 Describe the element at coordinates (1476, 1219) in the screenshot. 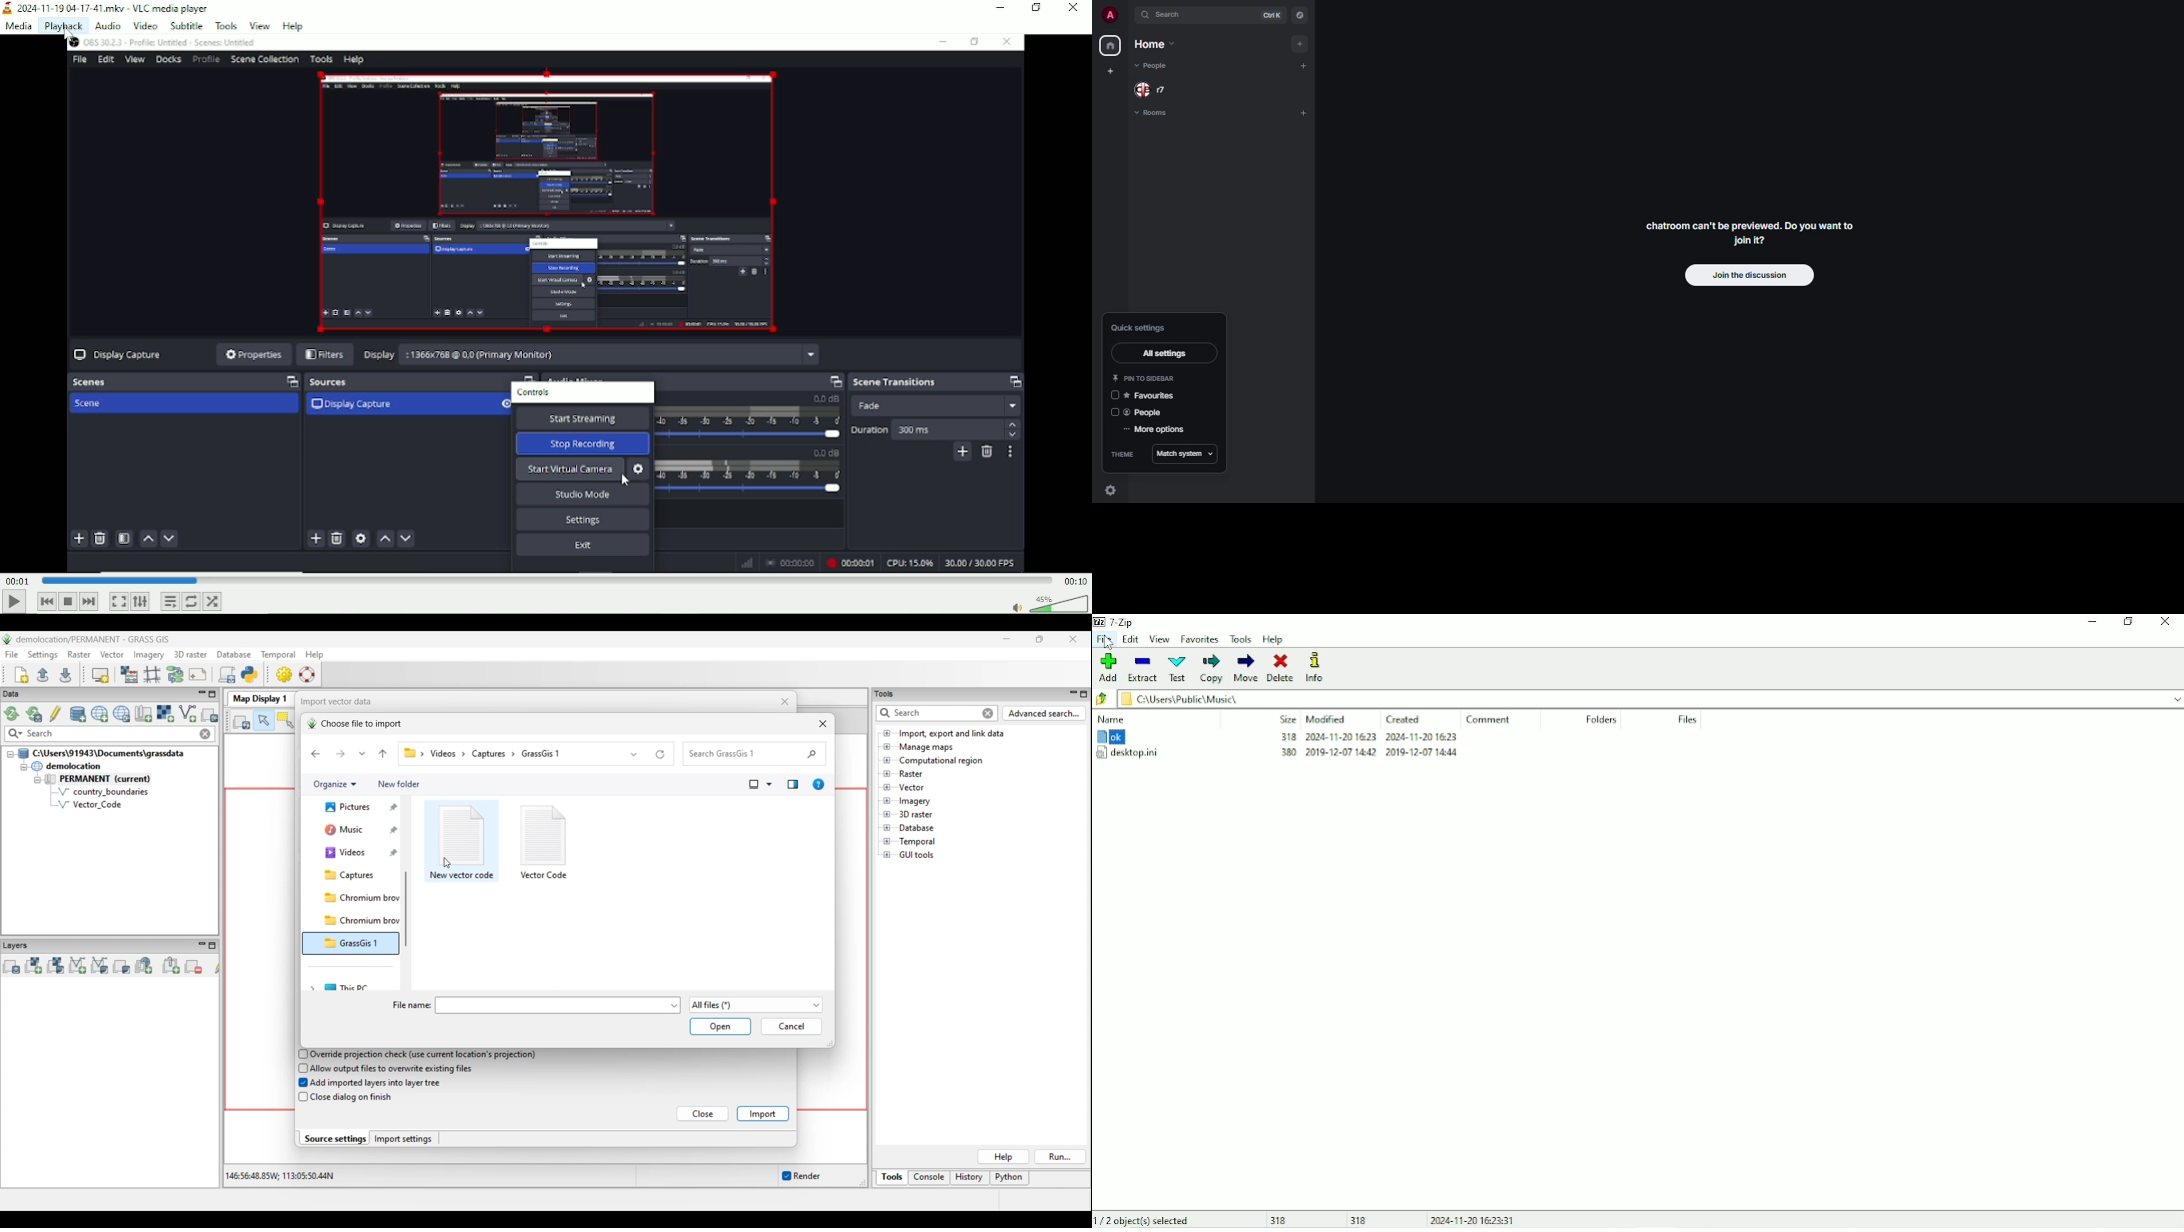

I see `Date and Time` at that location.